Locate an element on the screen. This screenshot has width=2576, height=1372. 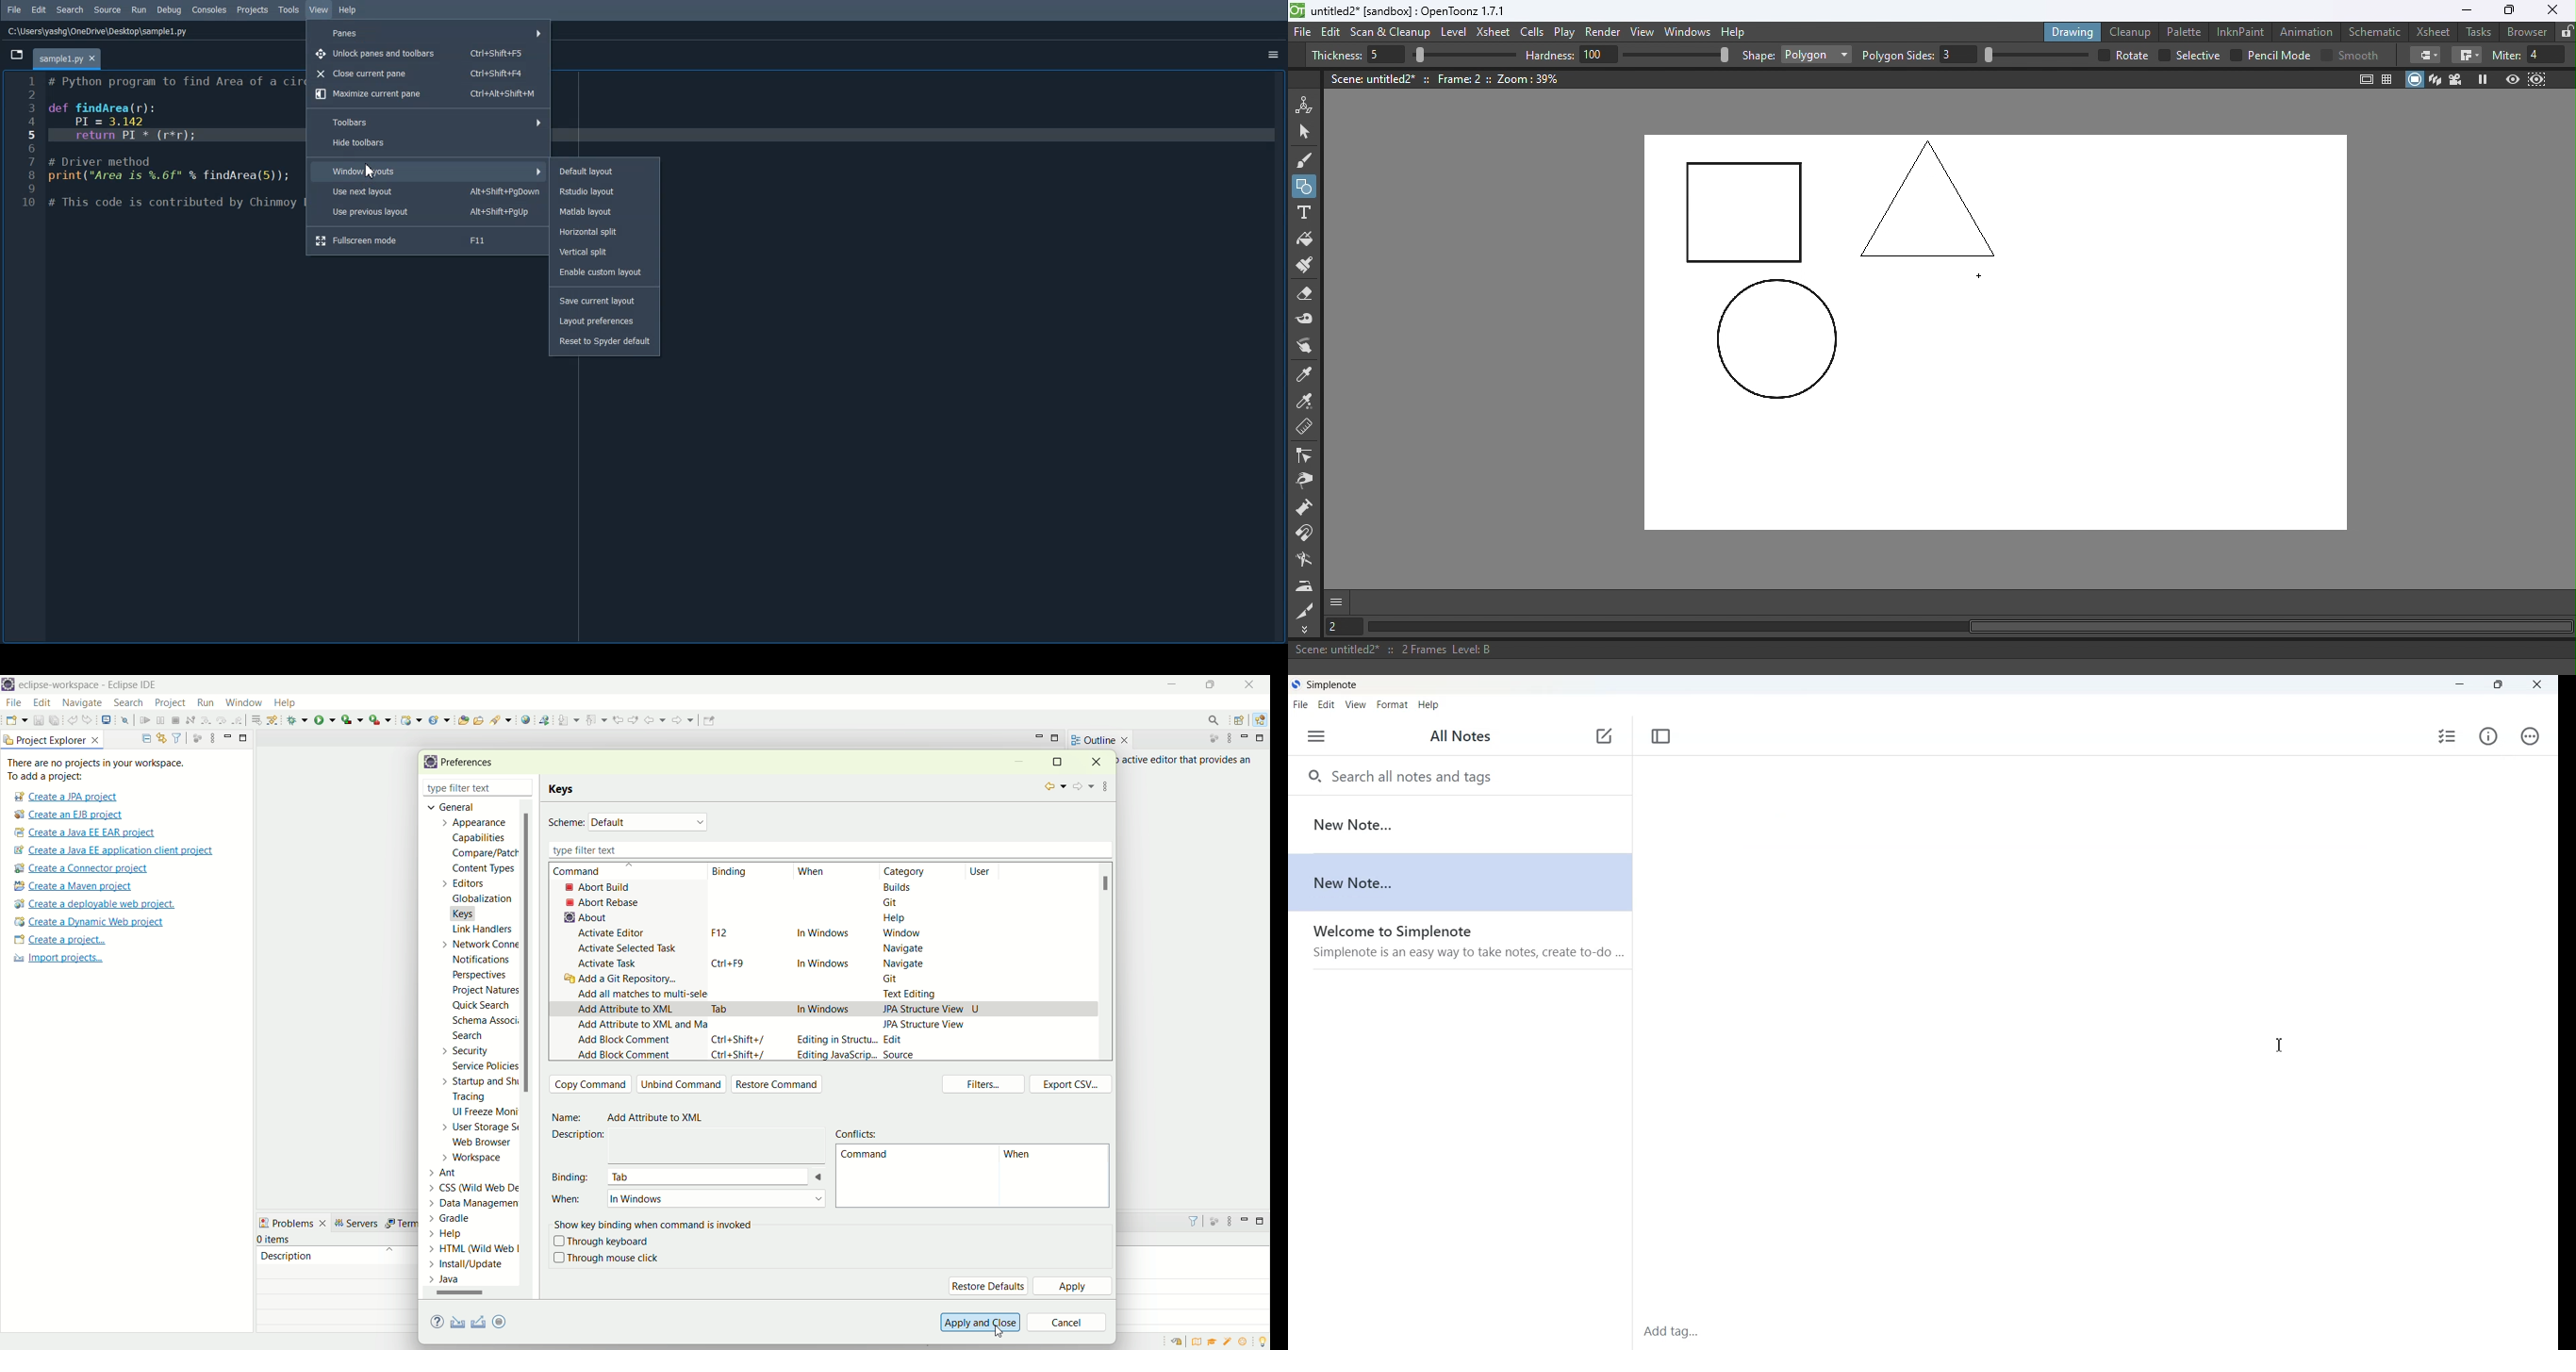
Use Previous layout is located at coordinates (427, 212).